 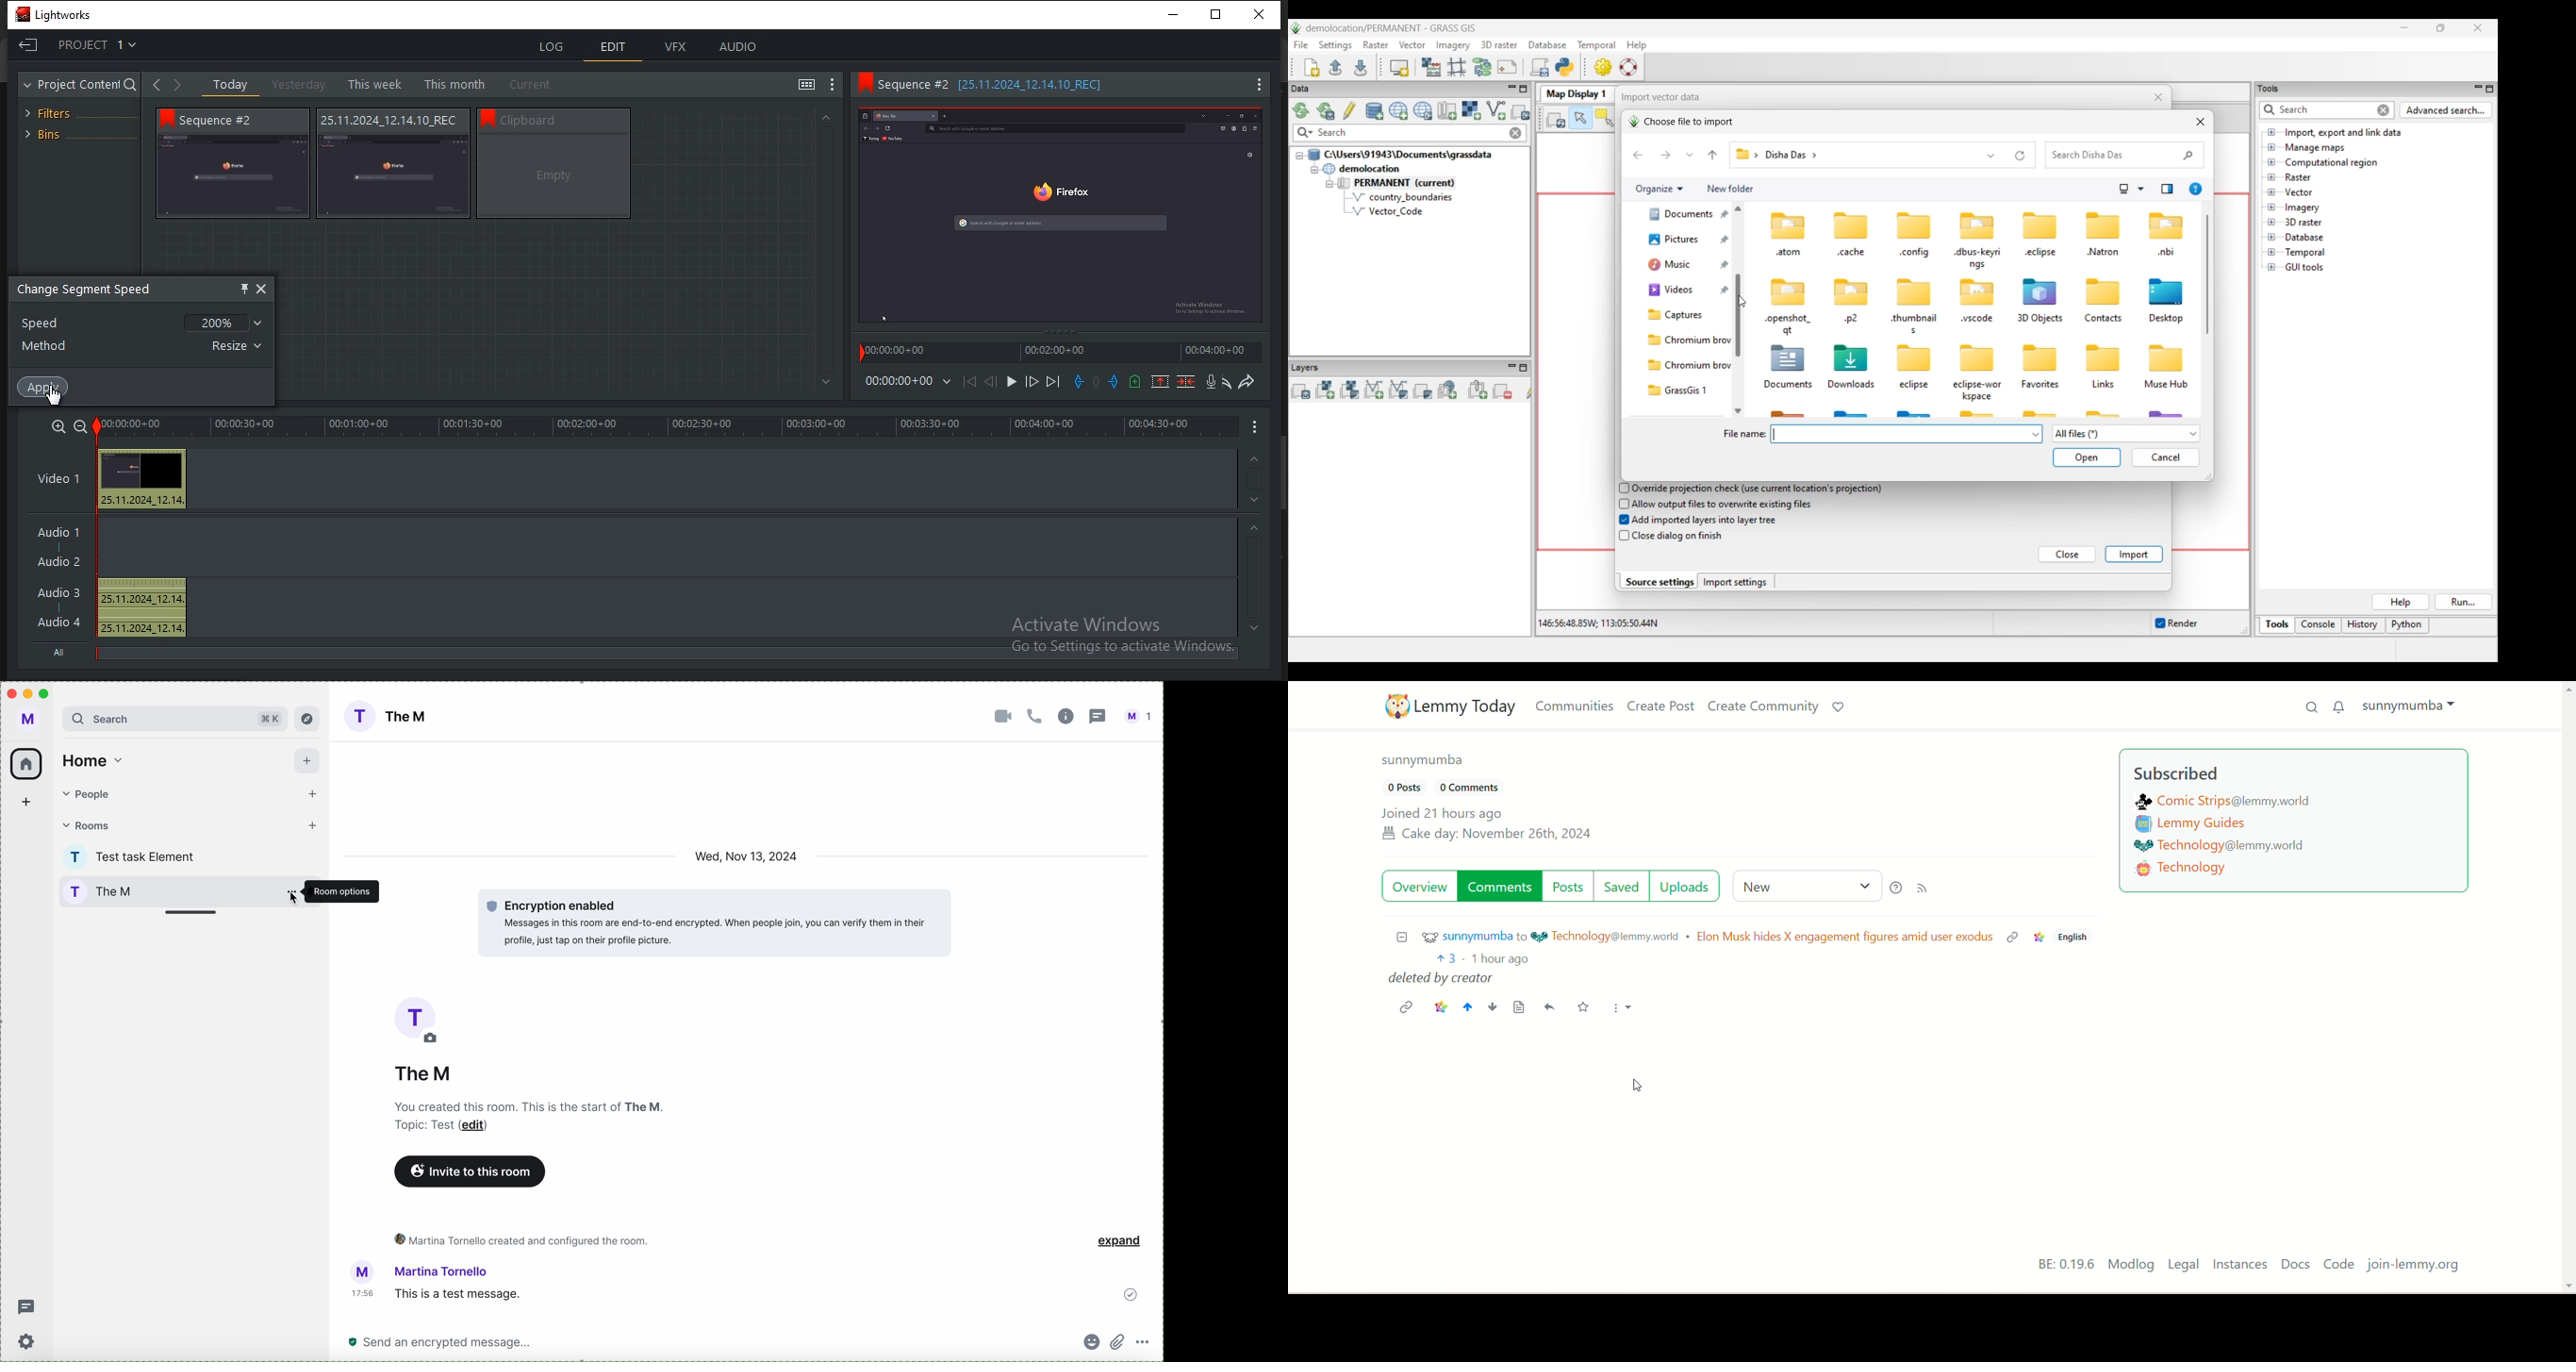 What do you see at coordinates (1659, 707) in the screenshot?
I see `create post` at bounding box center [1659, 707].